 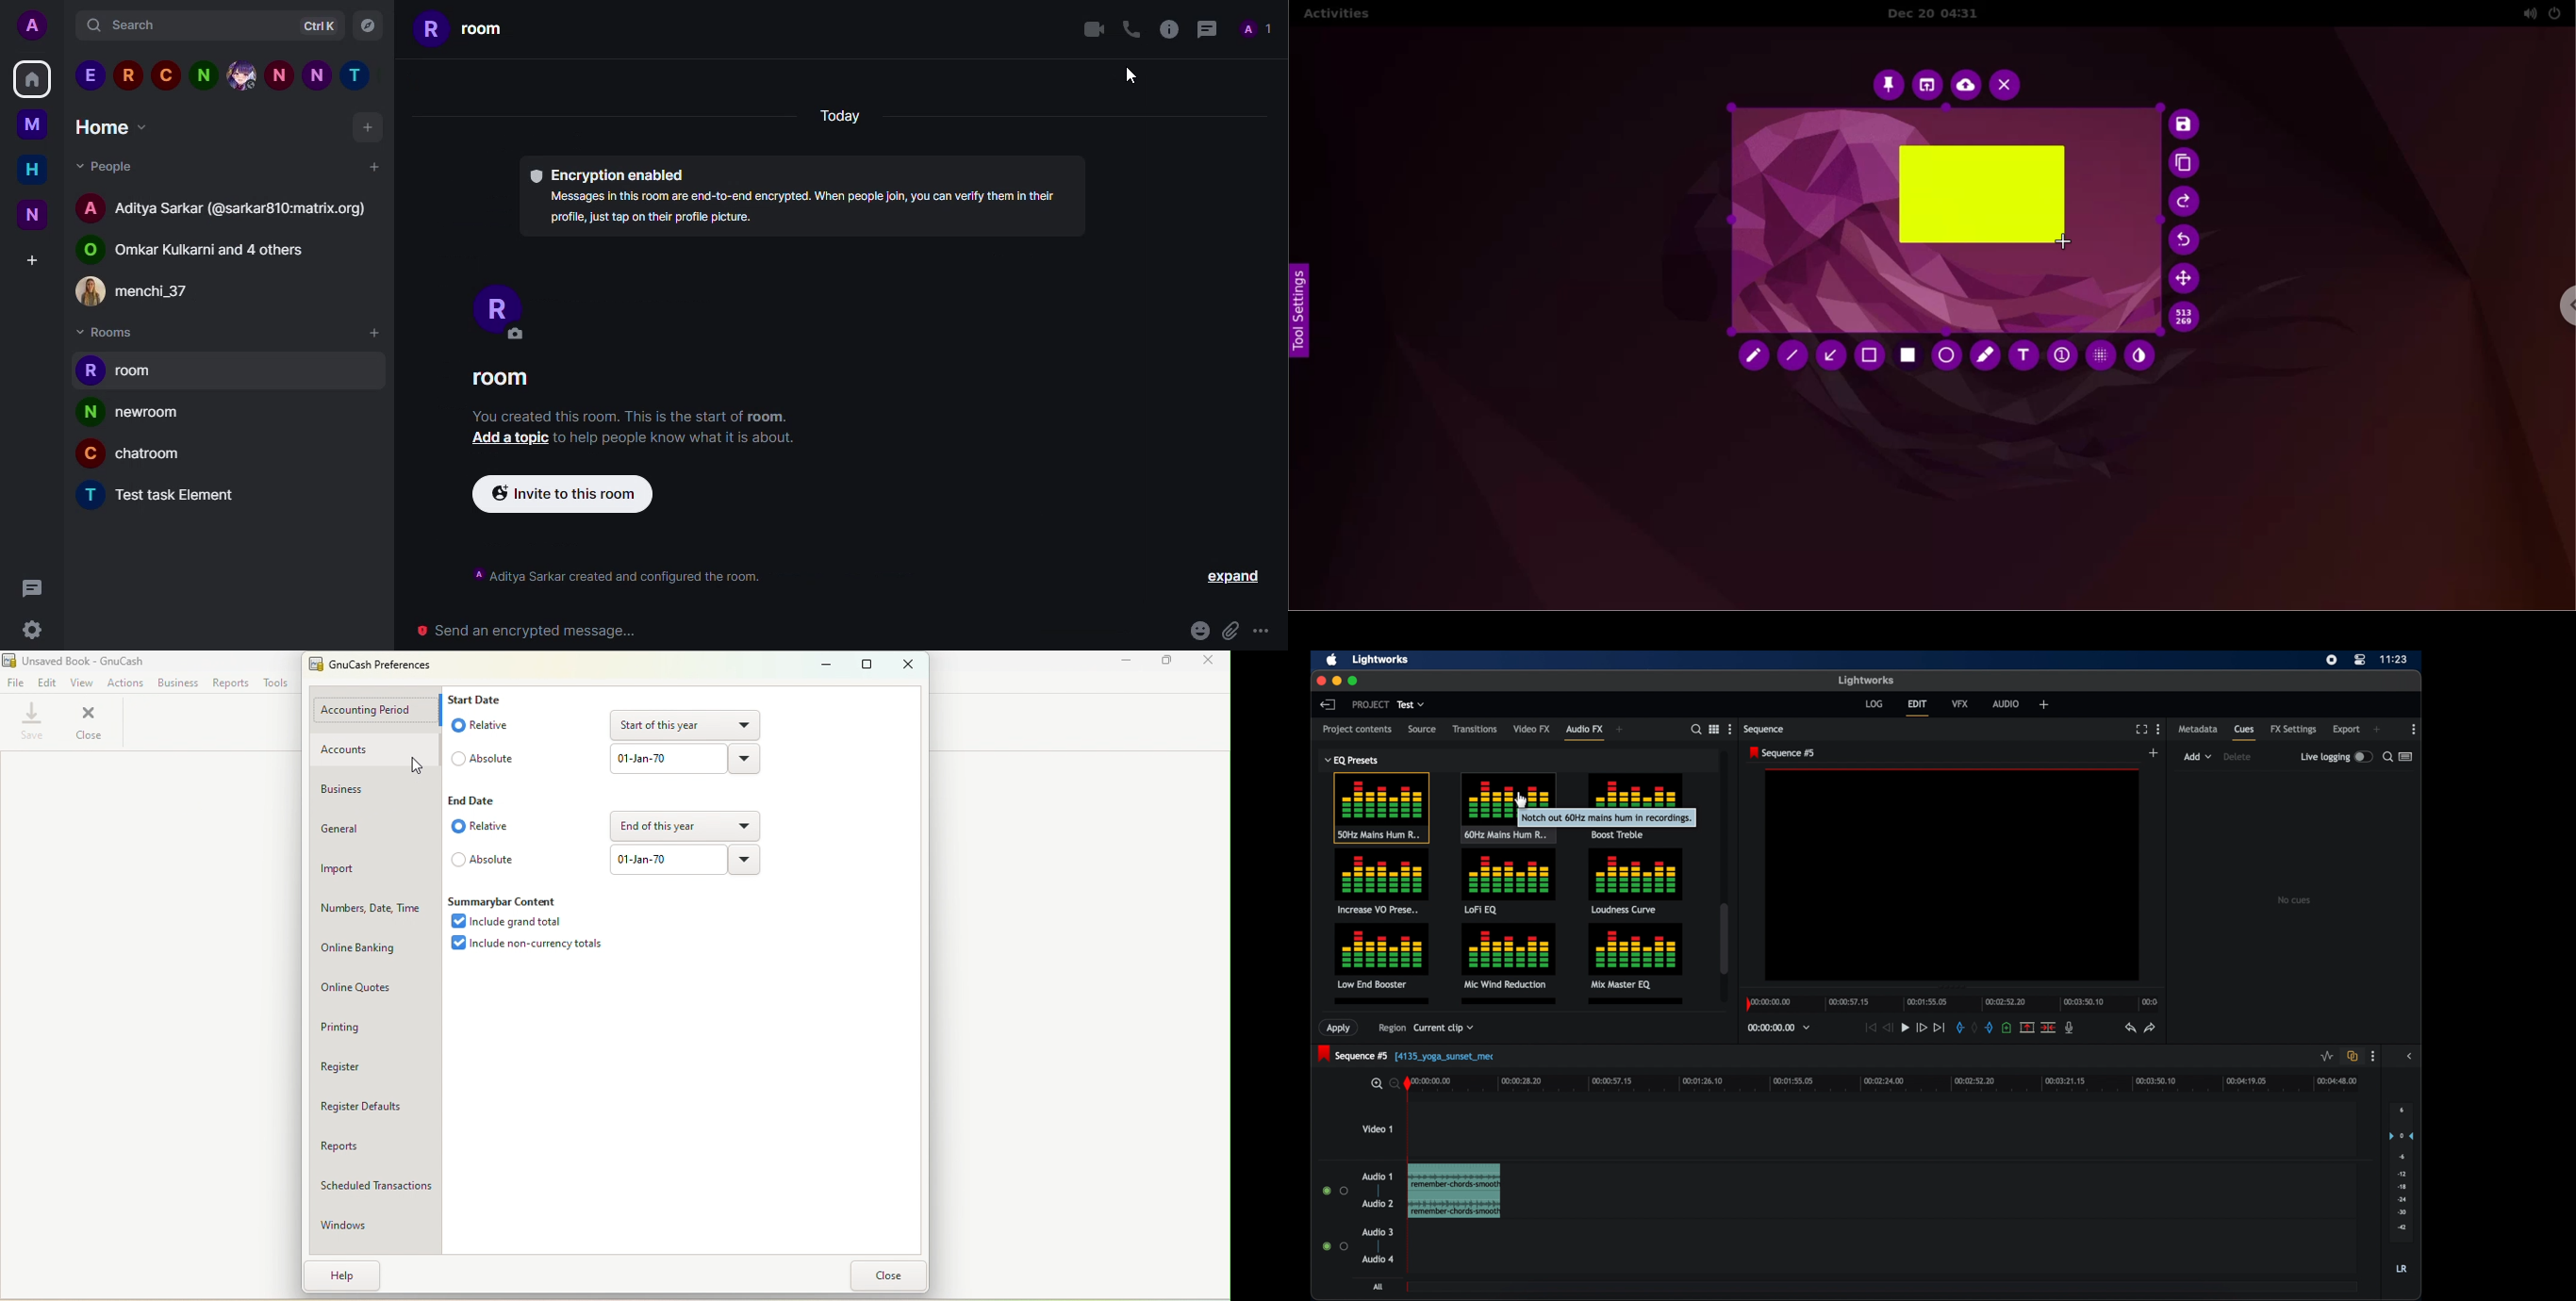 I want to click on settings, so click(x=41, y=630).